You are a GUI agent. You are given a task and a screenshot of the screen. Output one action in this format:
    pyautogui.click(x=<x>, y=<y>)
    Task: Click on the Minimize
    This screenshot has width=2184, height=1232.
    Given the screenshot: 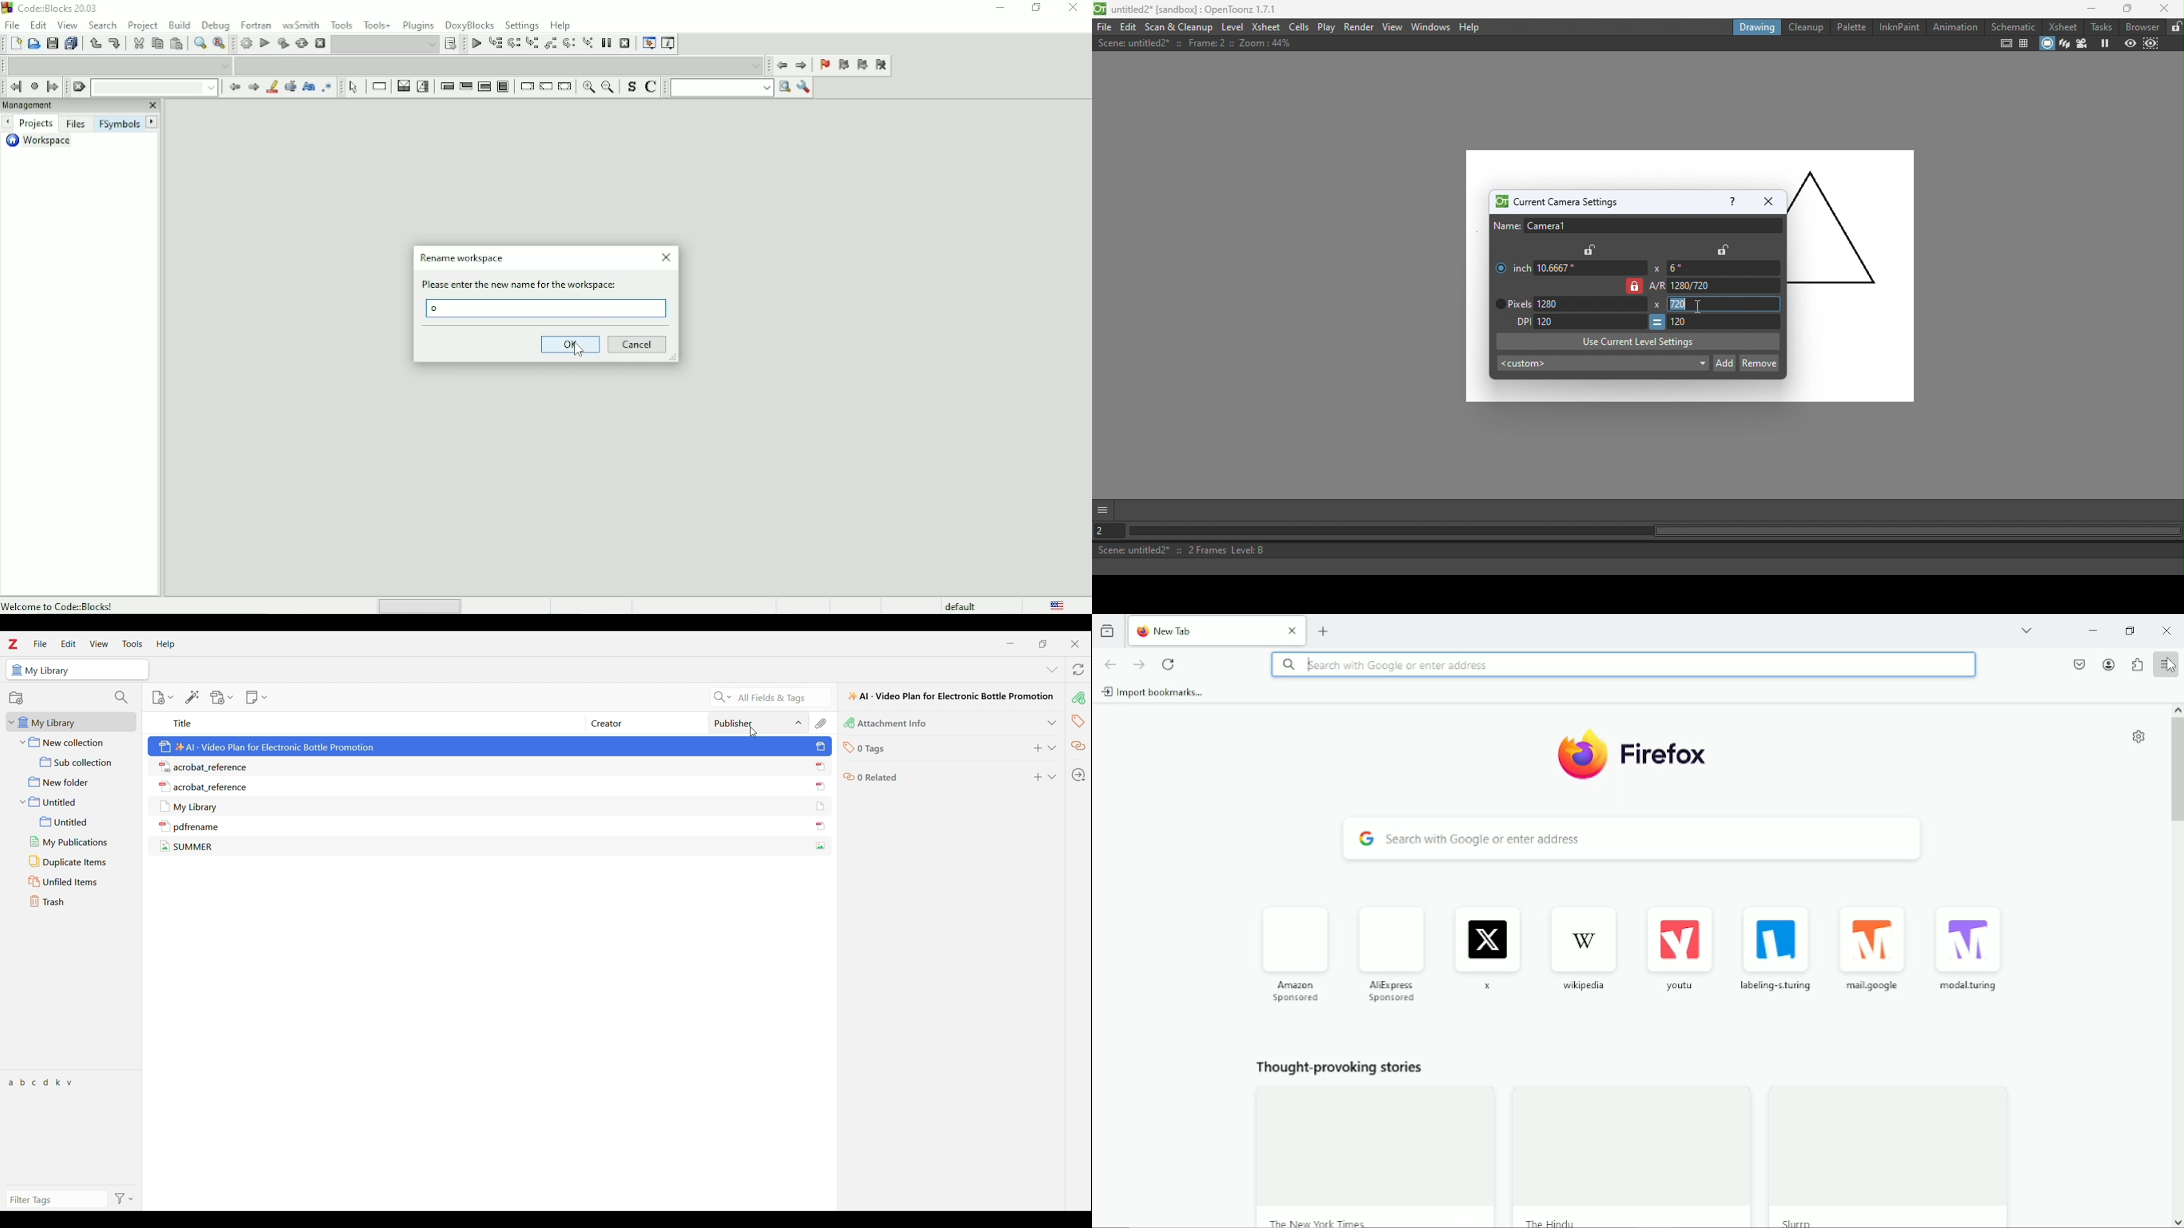 What is the action you would take?
    pyautogui.click(x=2095, y=631)
    